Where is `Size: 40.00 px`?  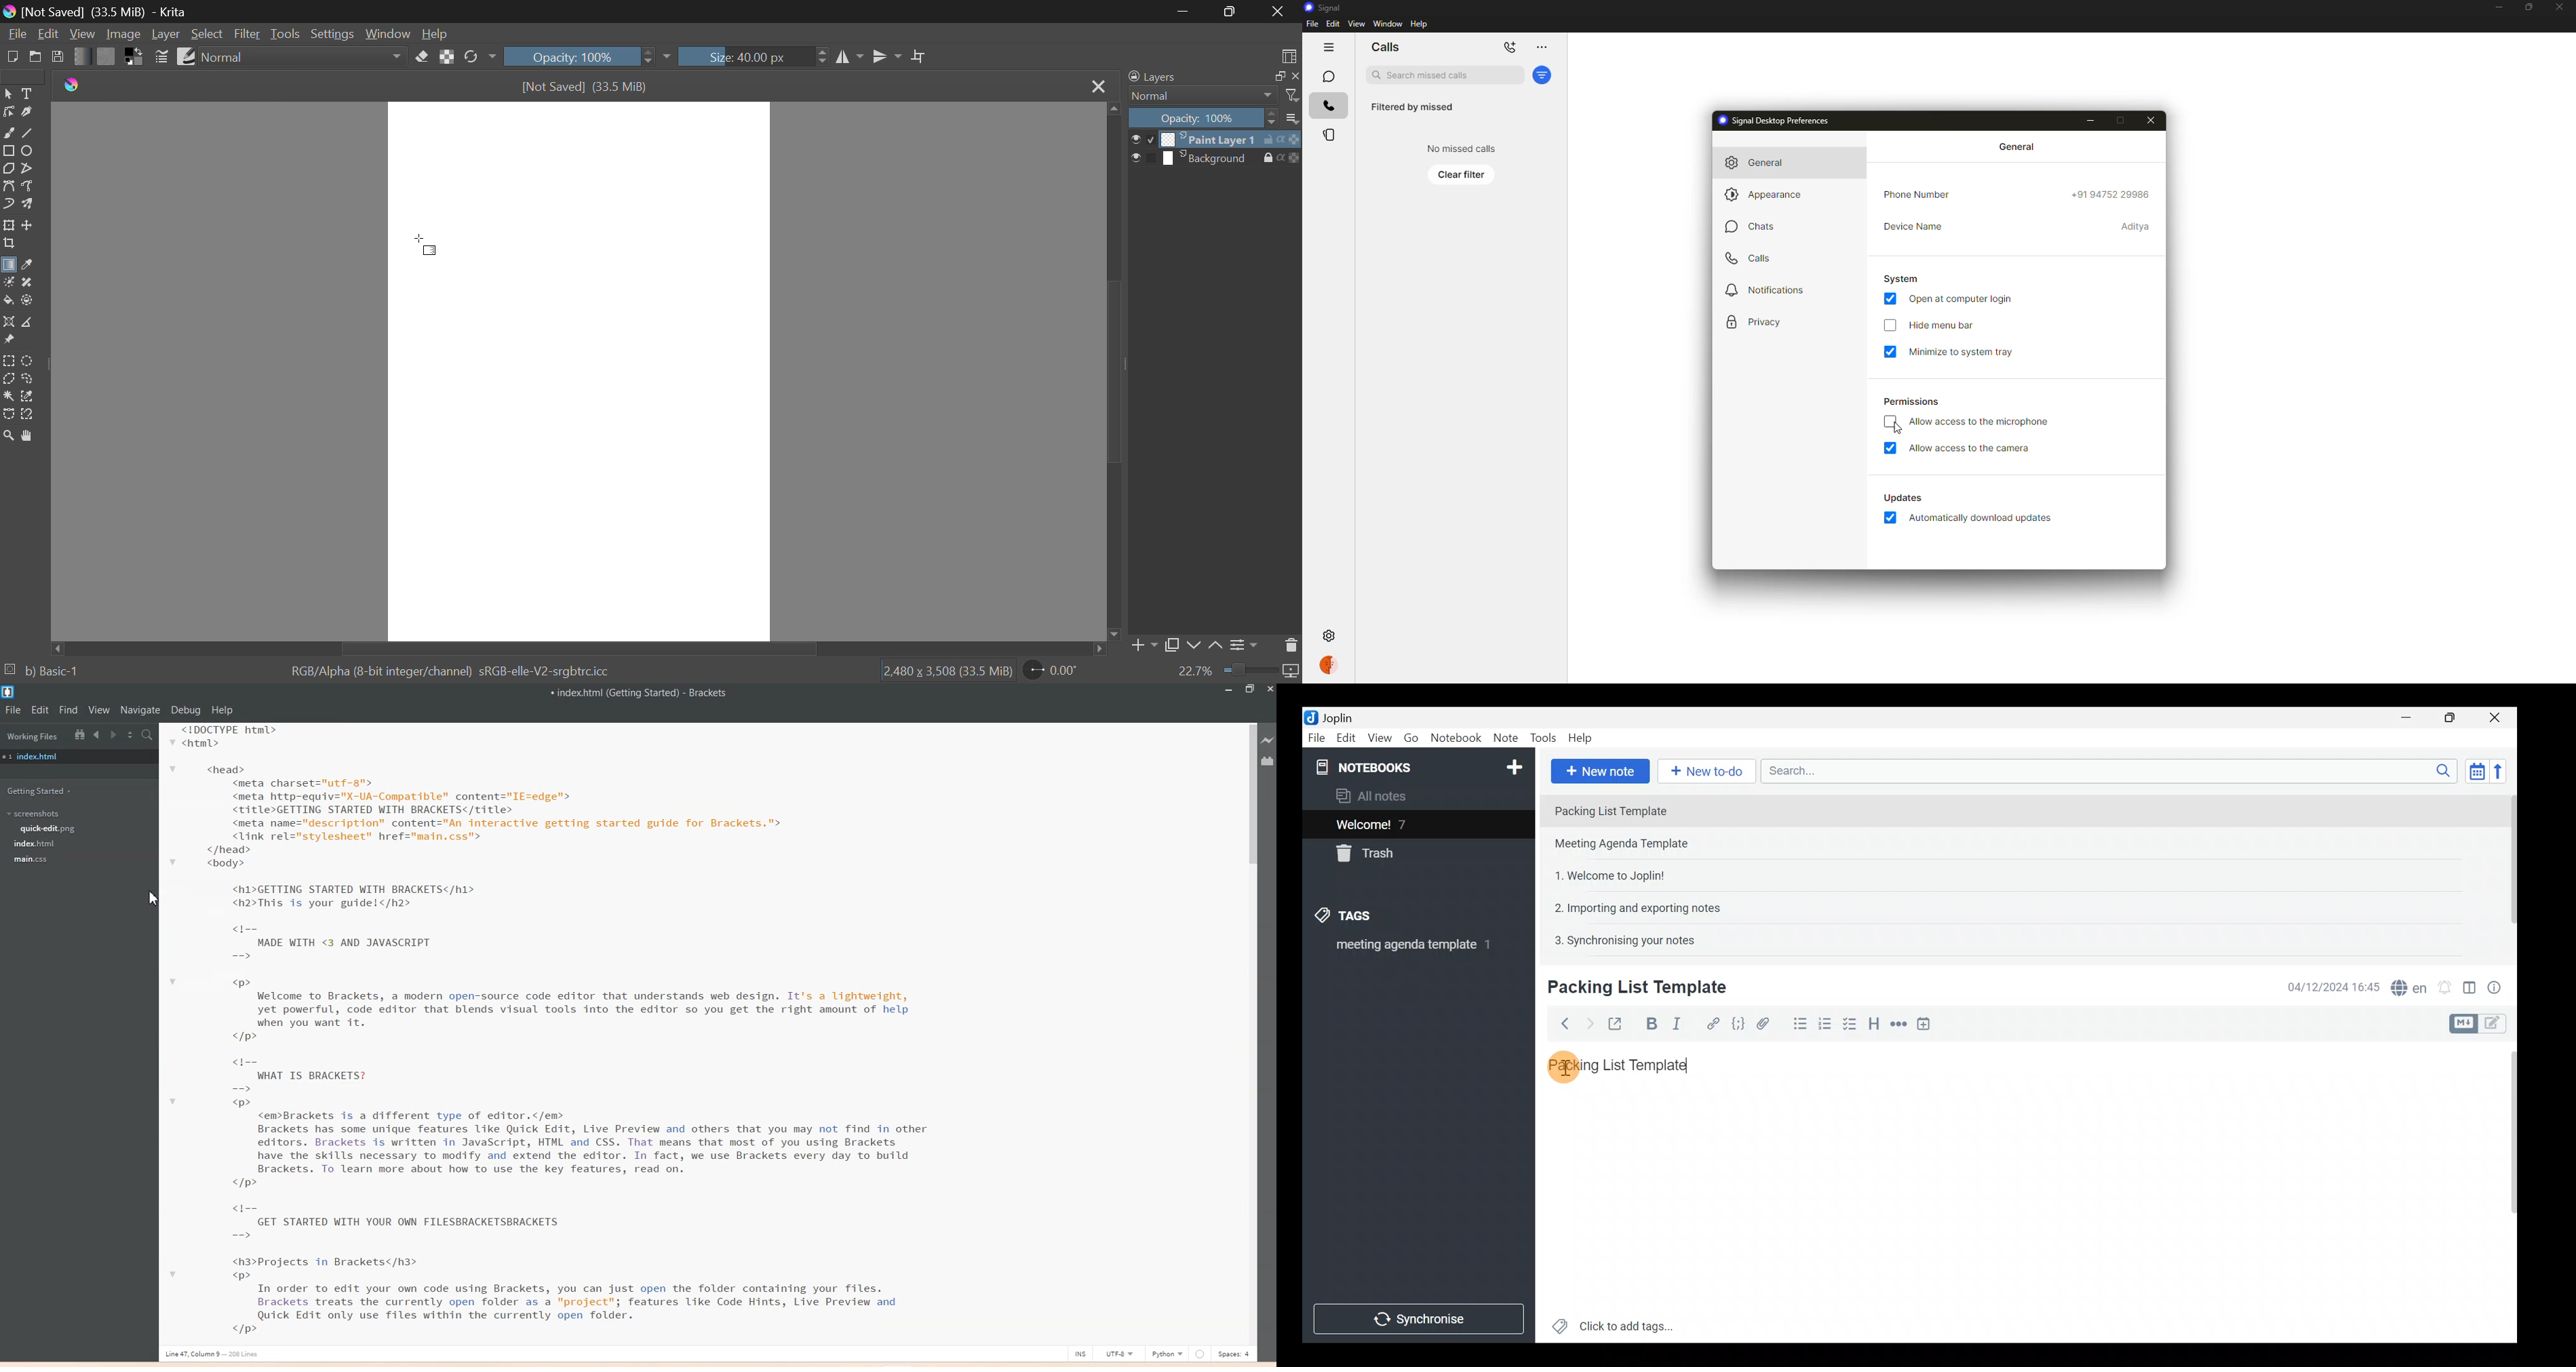 Size: 40.00 px is located at coordinates (754, 55).